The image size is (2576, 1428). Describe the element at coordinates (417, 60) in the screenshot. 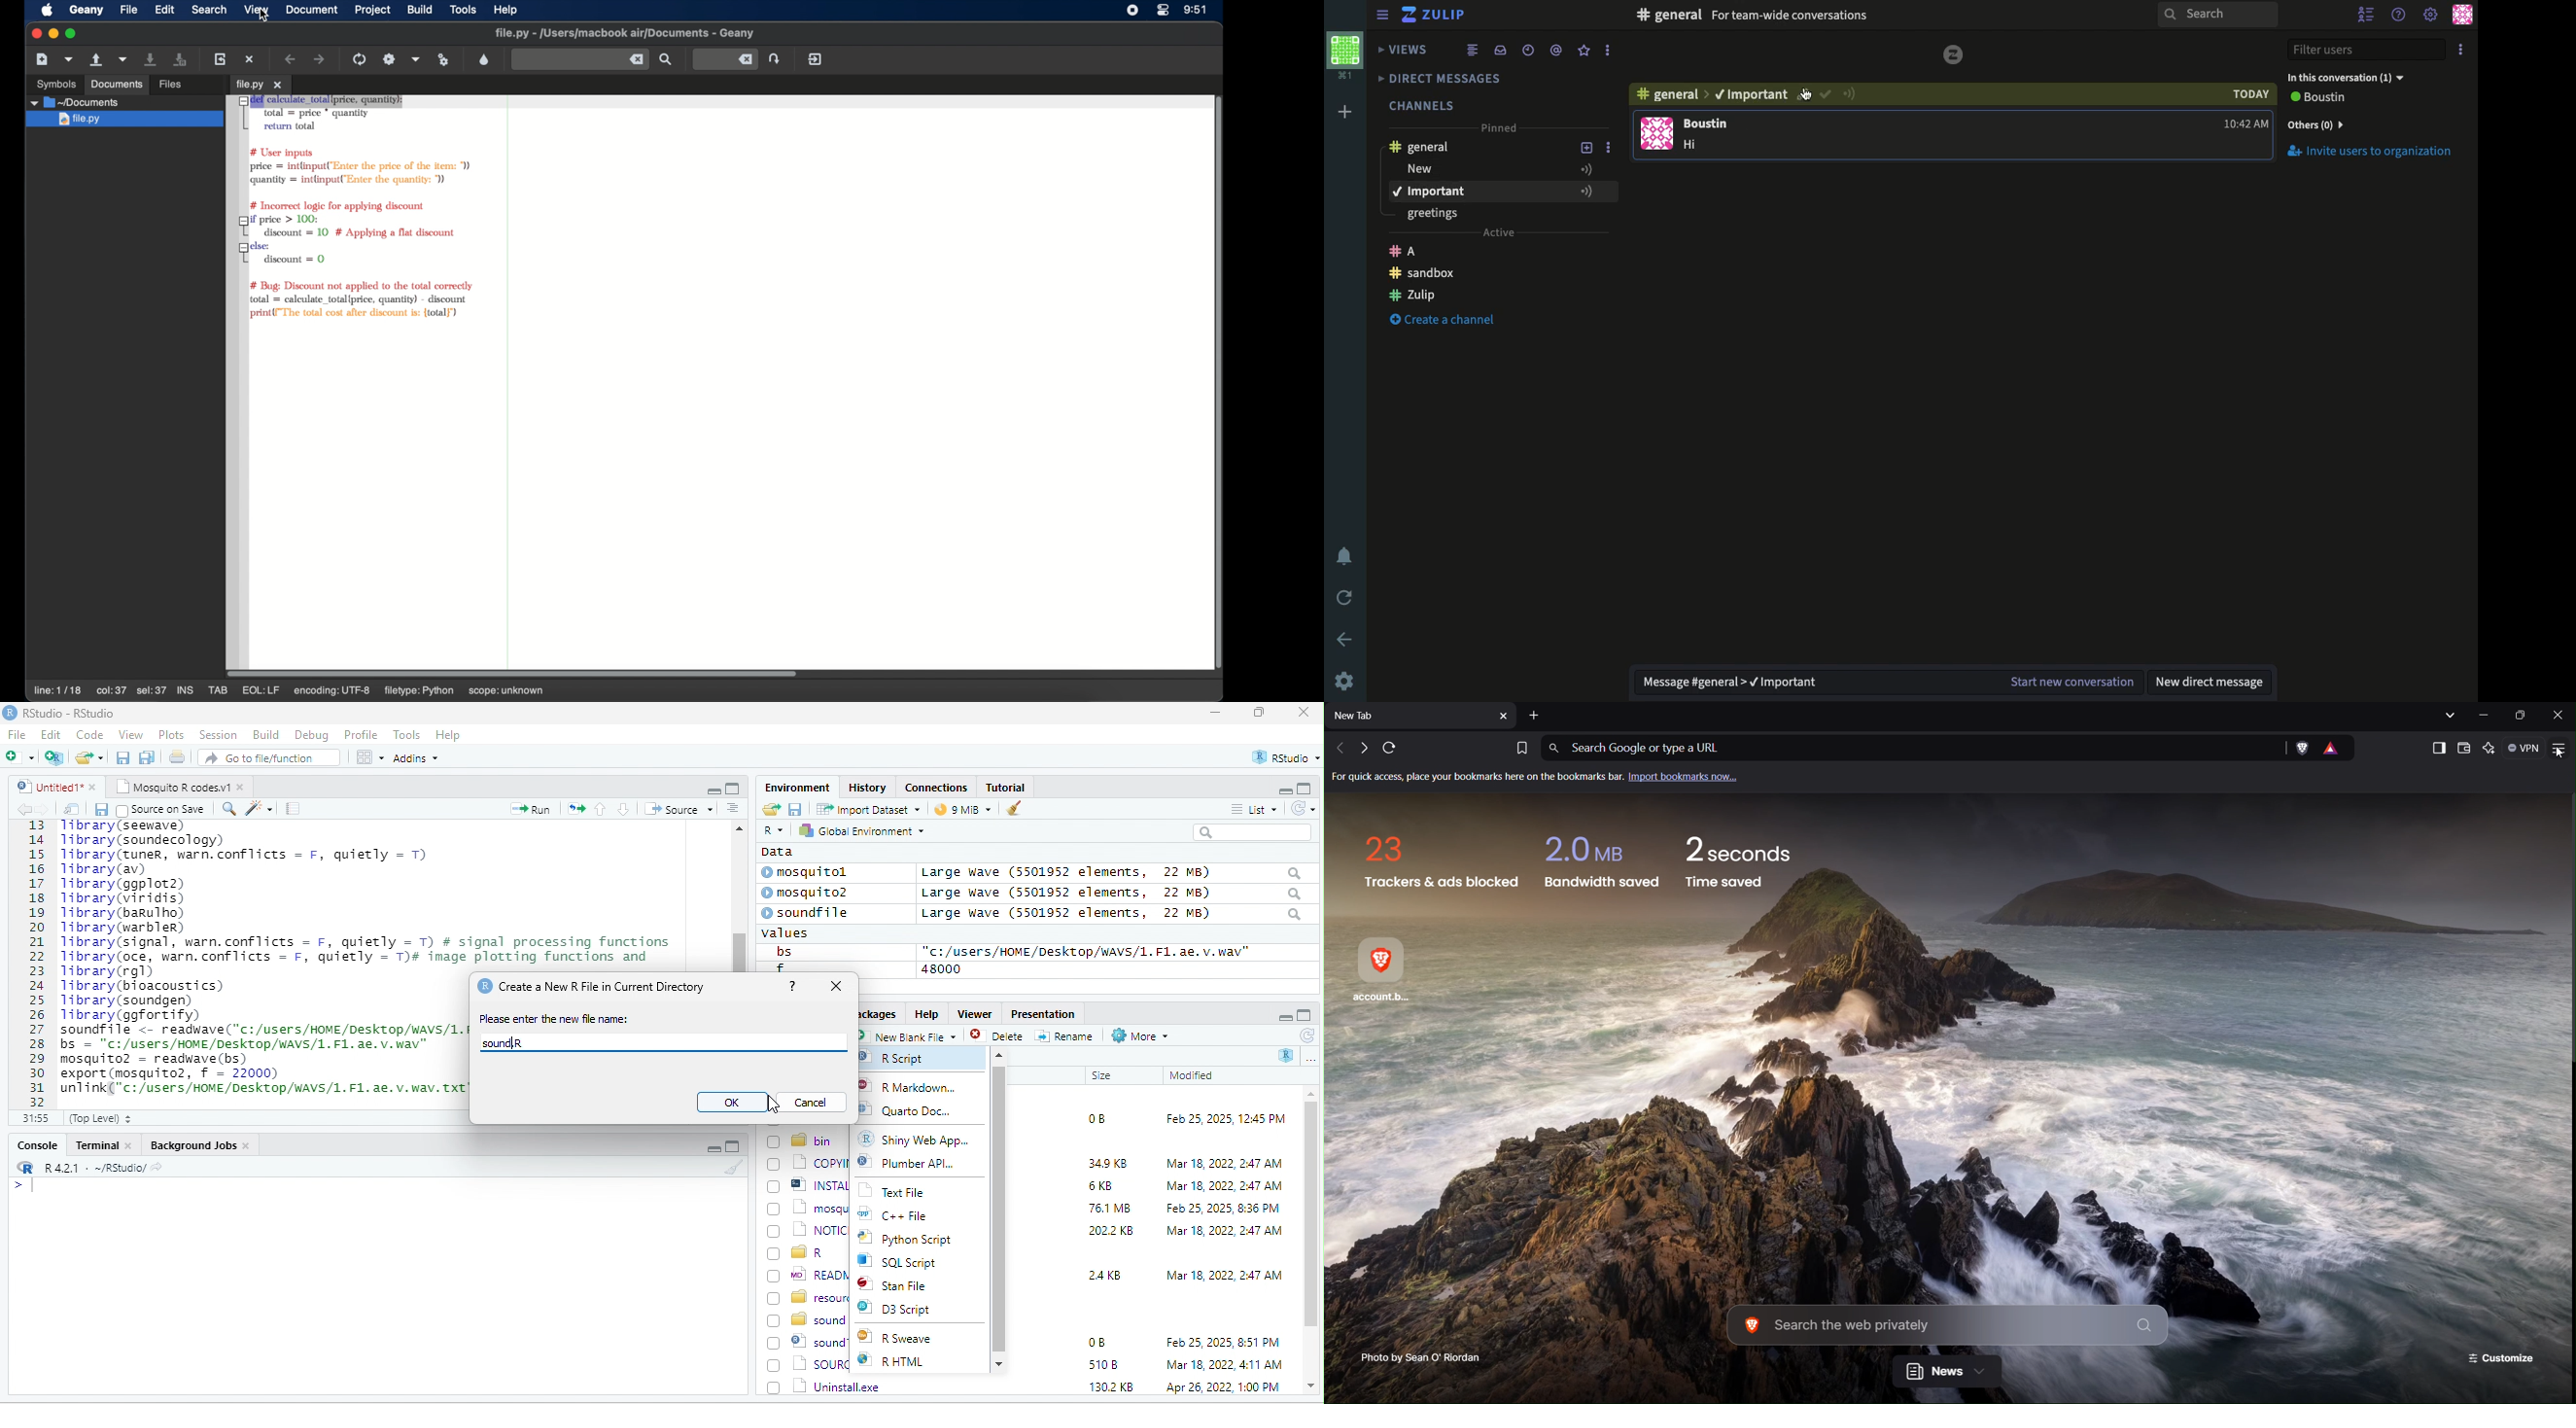

I see `choose more build actions` at that location.